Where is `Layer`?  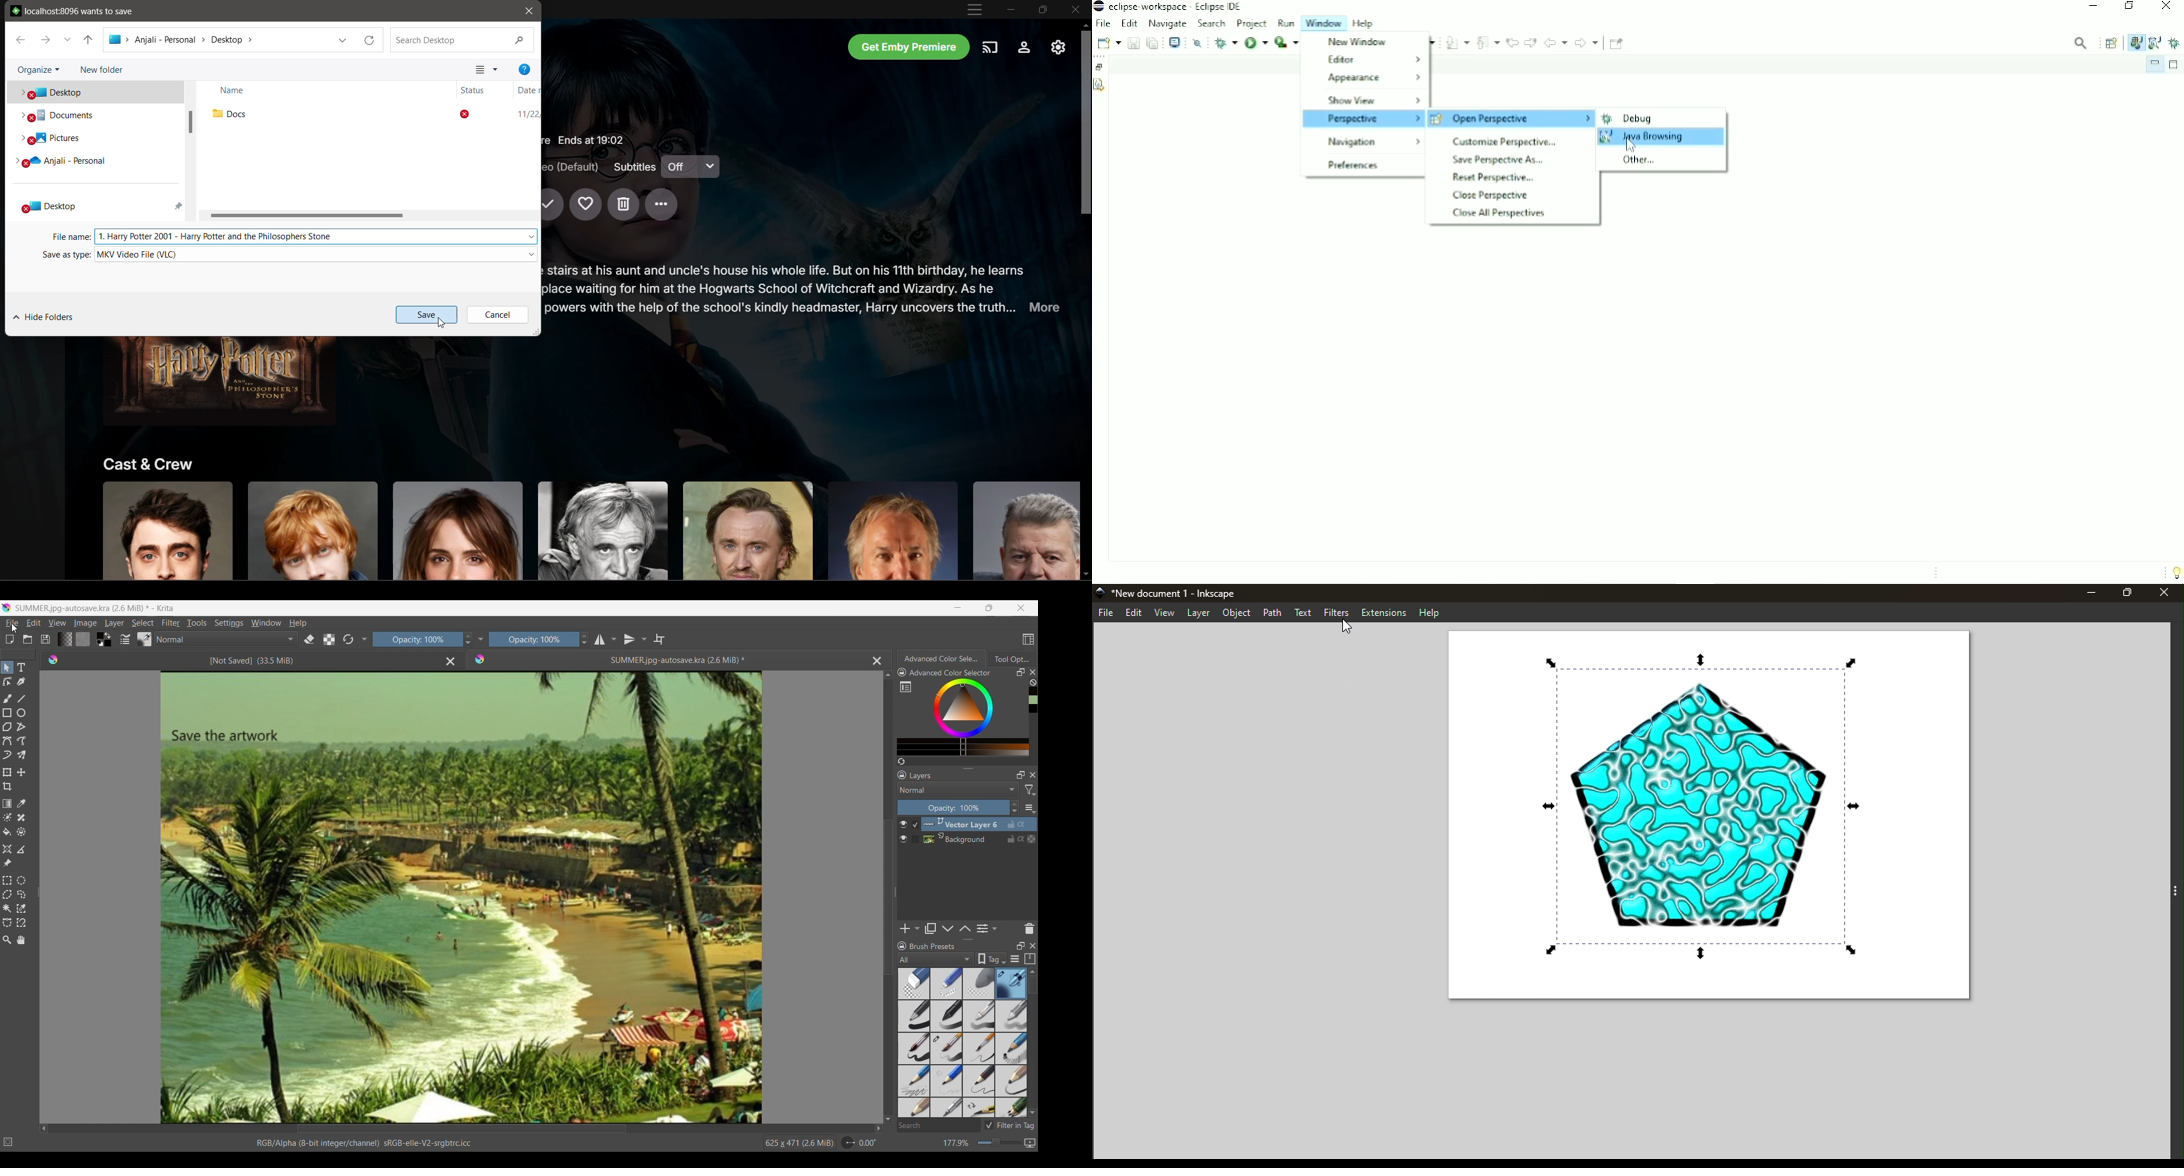
Layer is located at coordinates (1198, 614).